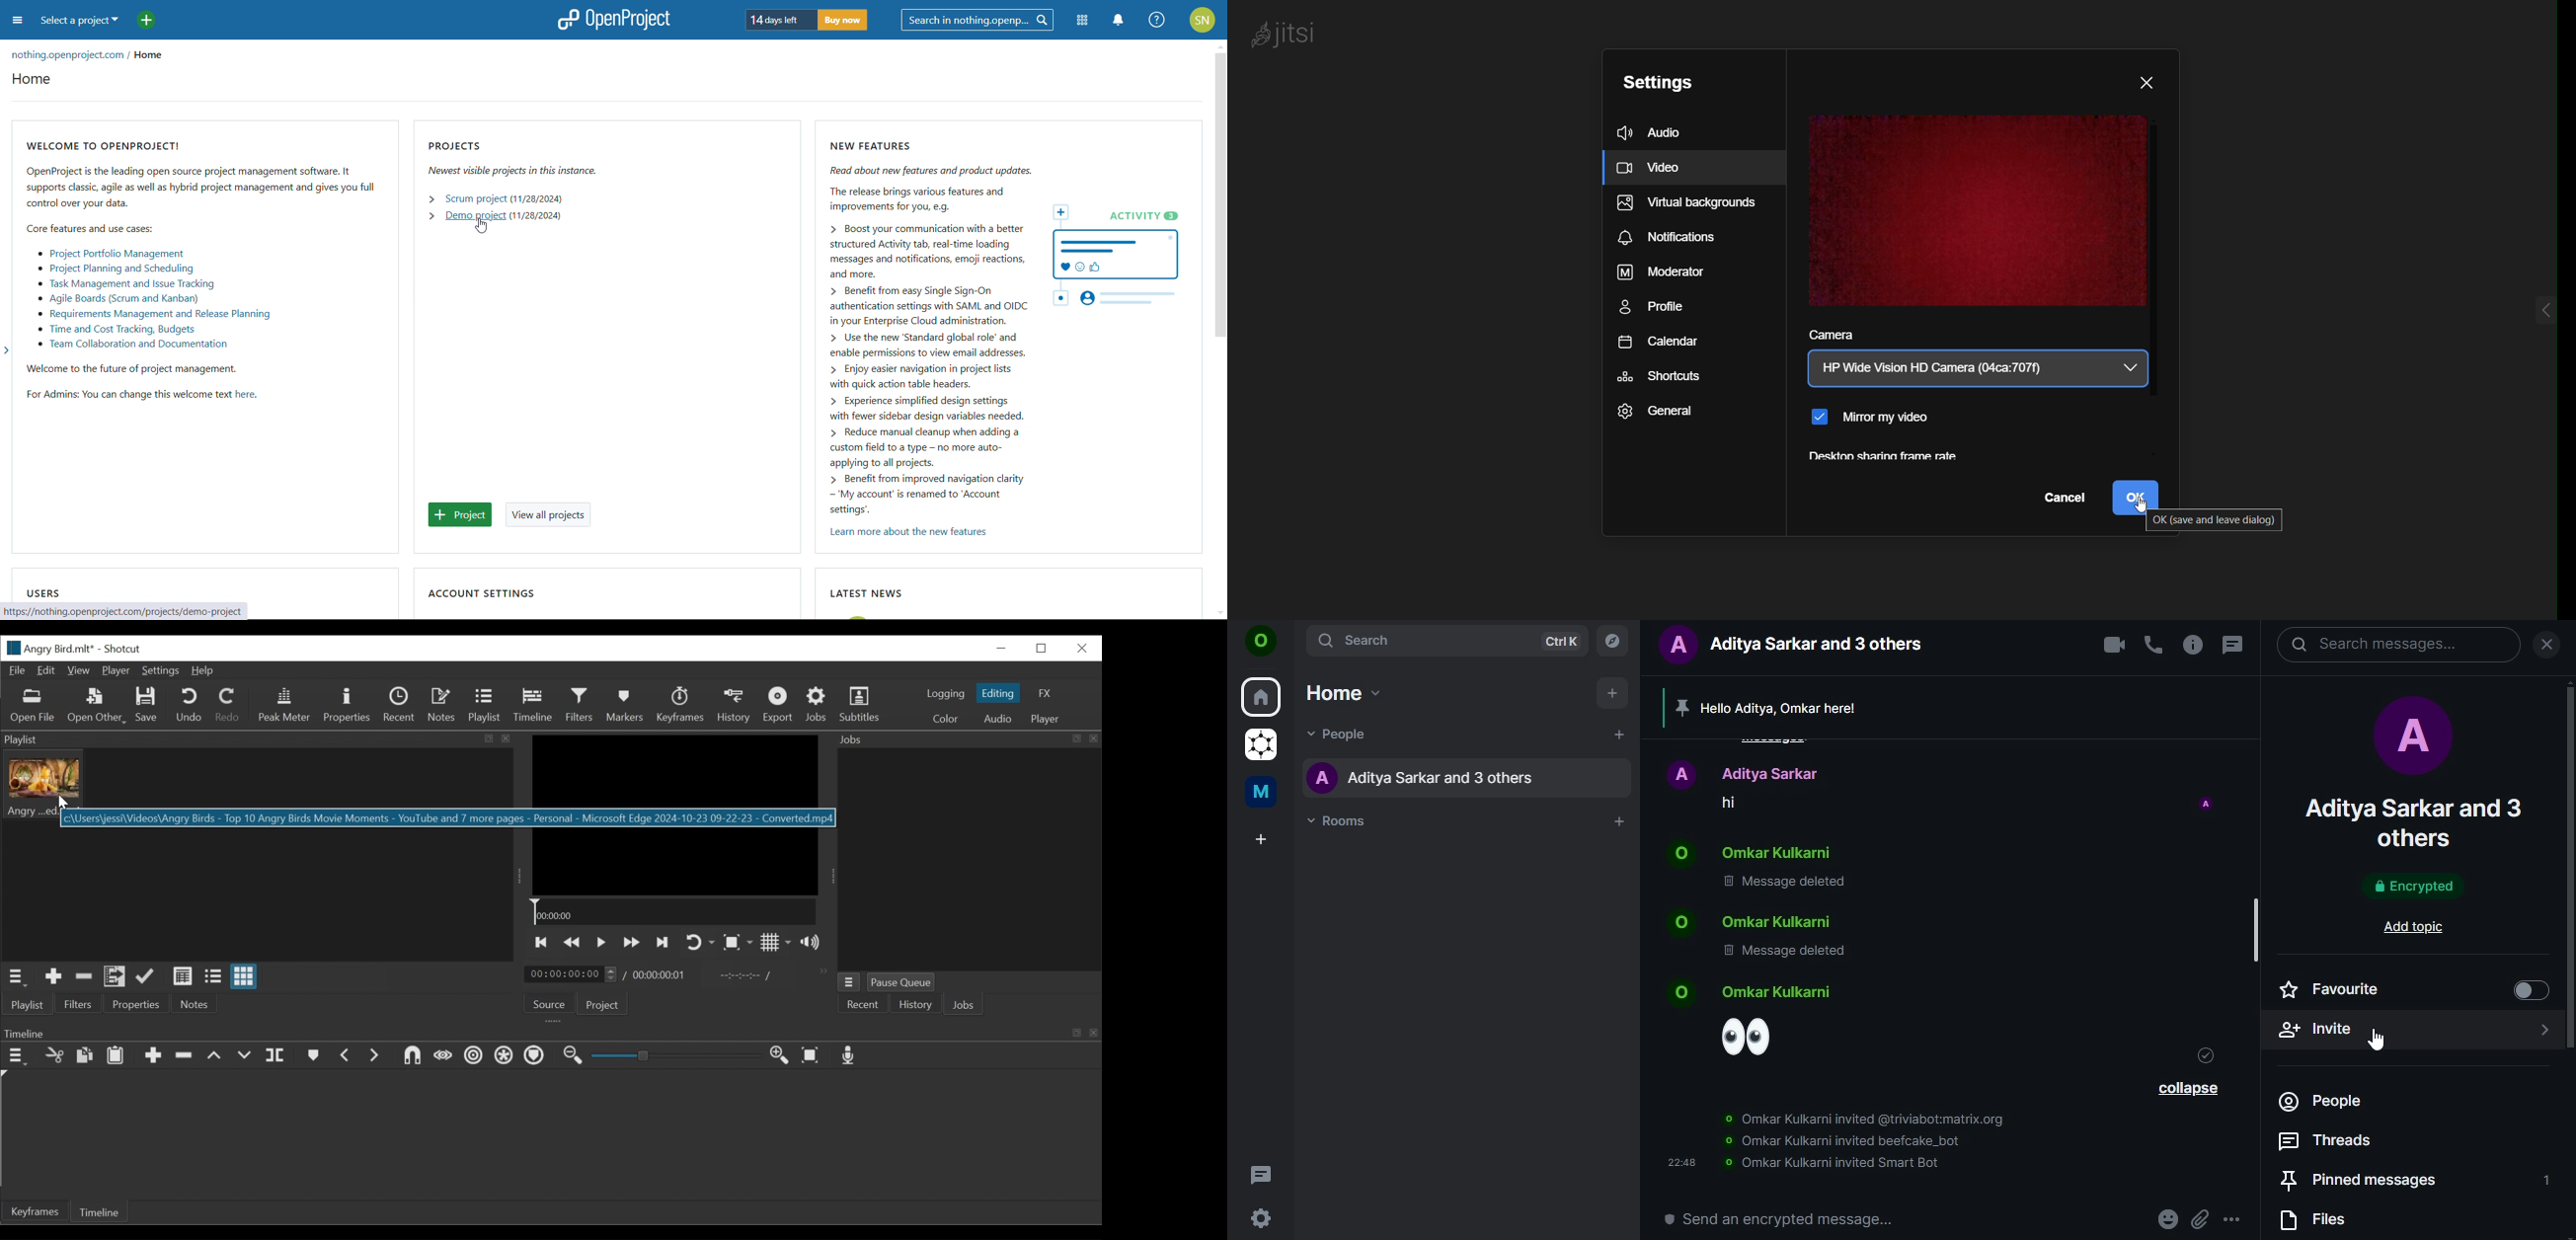  What do you see at coordinates (44, 785) in the screenshot?
I see `Clip` at bounding box center [44, 785].